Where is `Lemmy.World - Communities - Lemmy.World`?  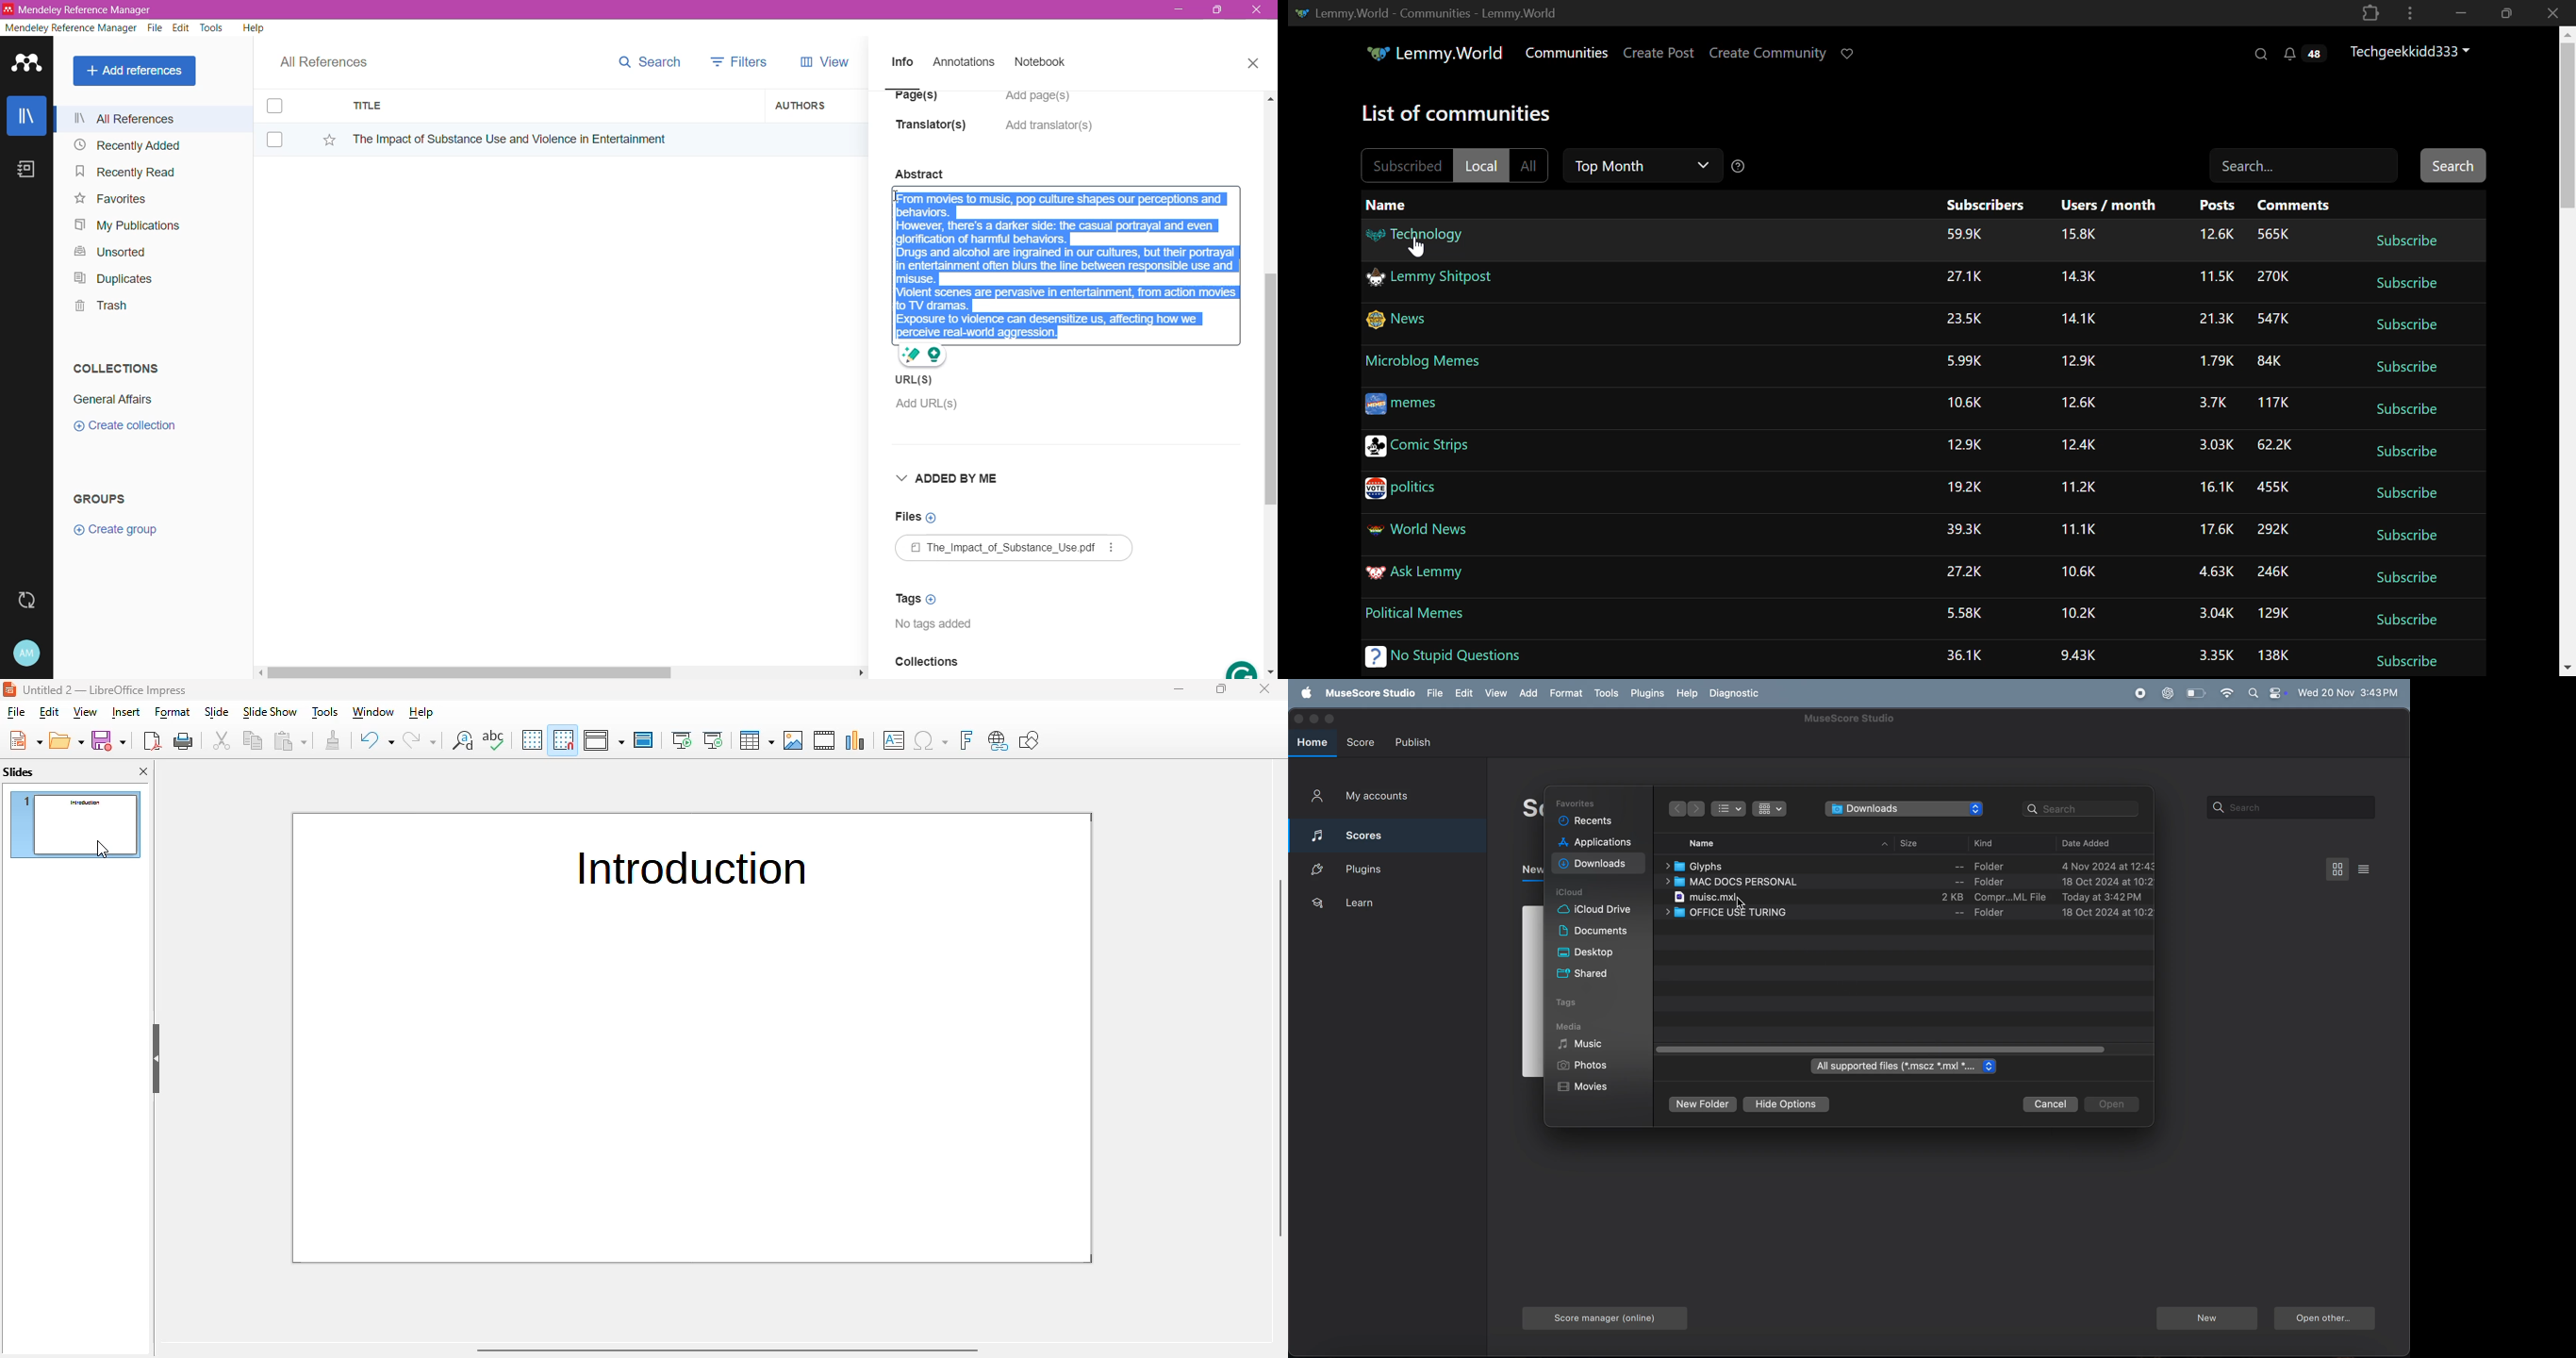
Lemmy.World - Communities - Lemmy.World is located at coordinates (1432, 12).